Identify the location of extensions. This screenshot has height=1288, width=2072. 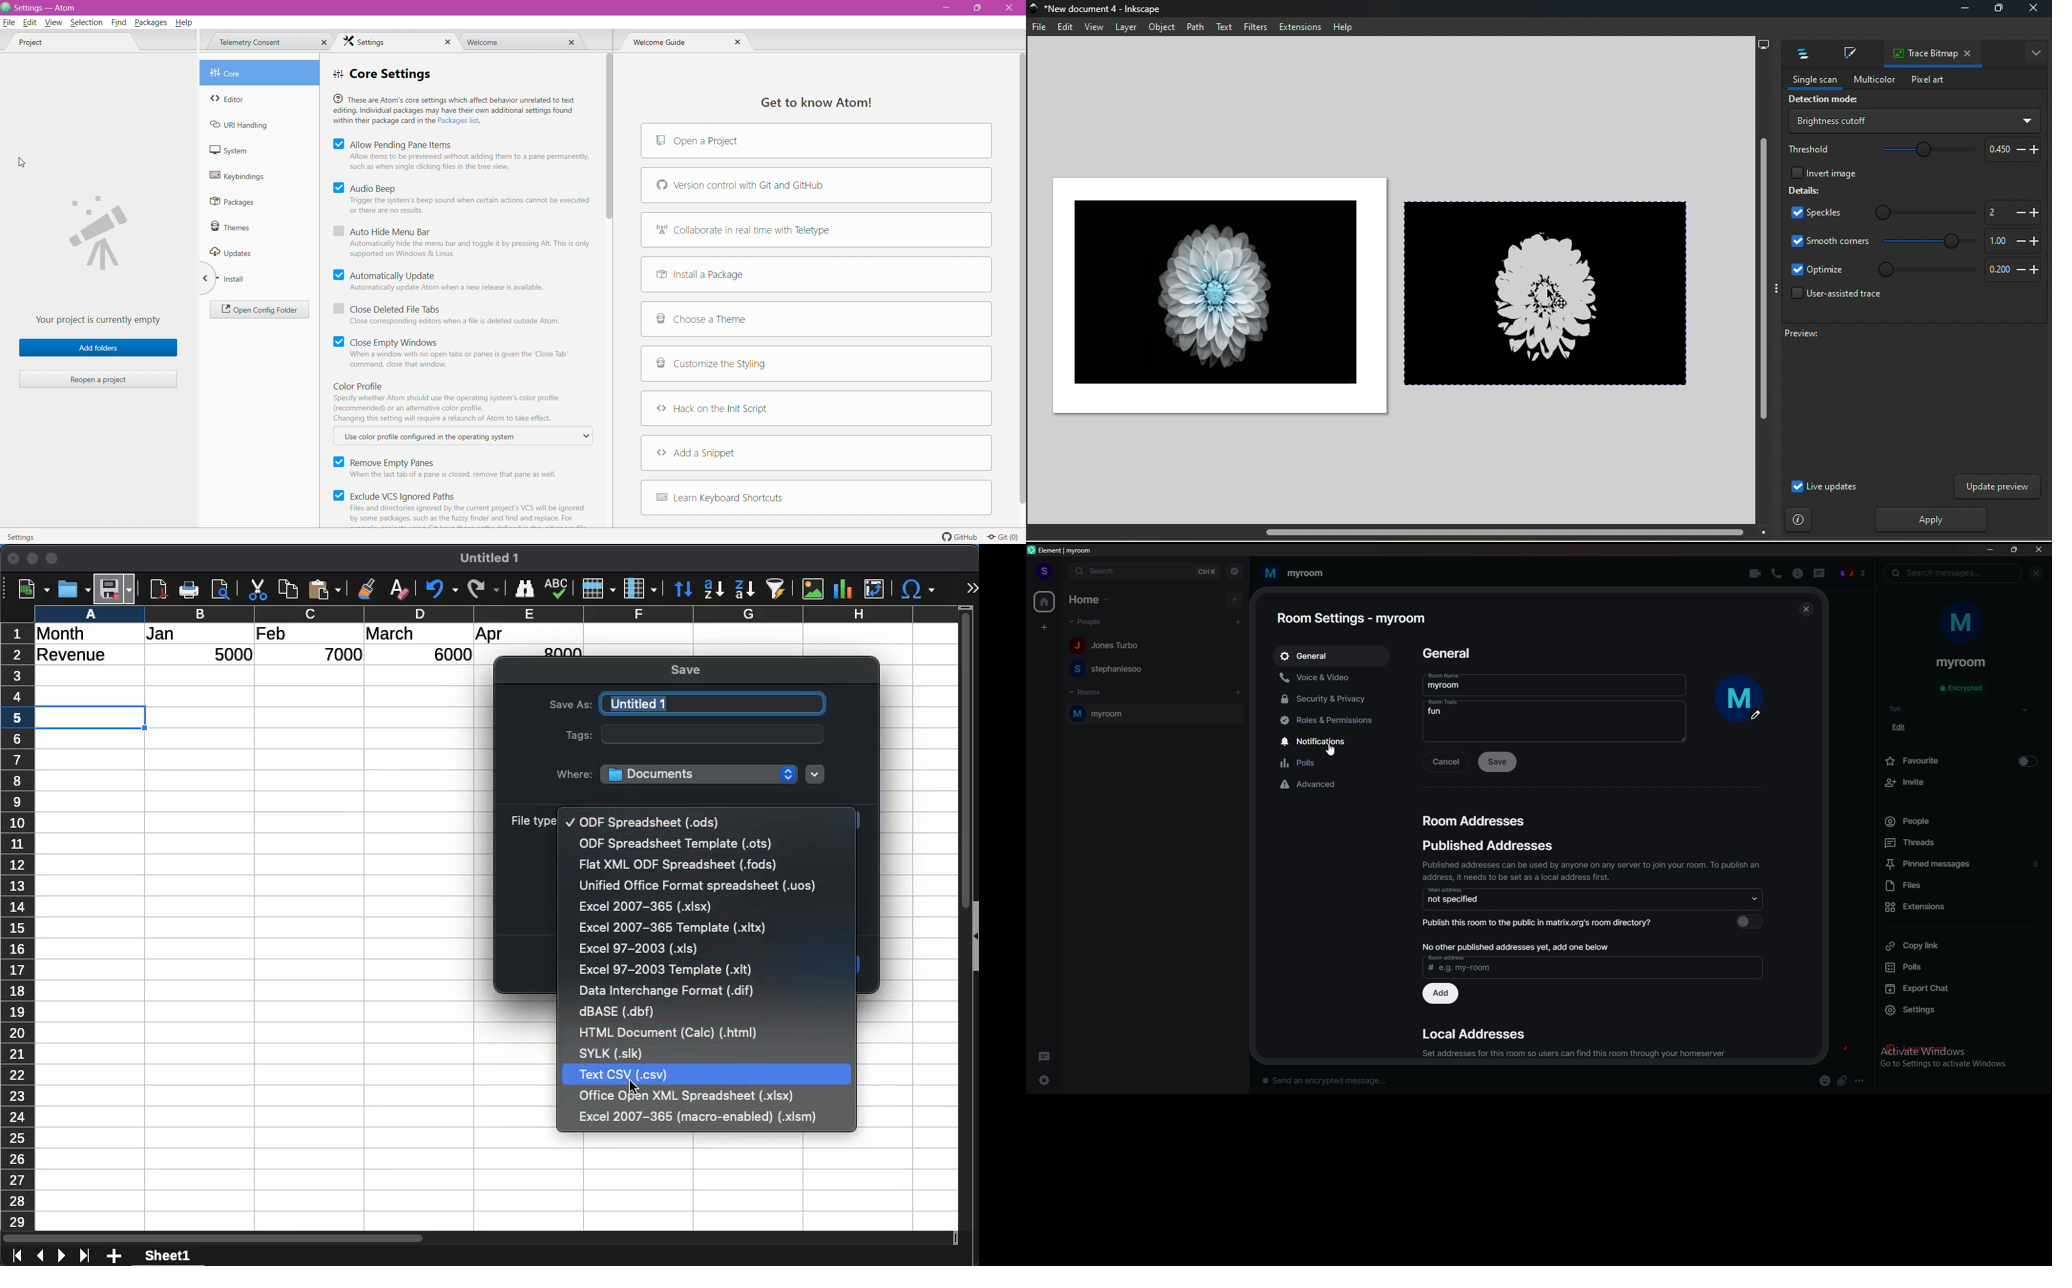
(1959, 907).